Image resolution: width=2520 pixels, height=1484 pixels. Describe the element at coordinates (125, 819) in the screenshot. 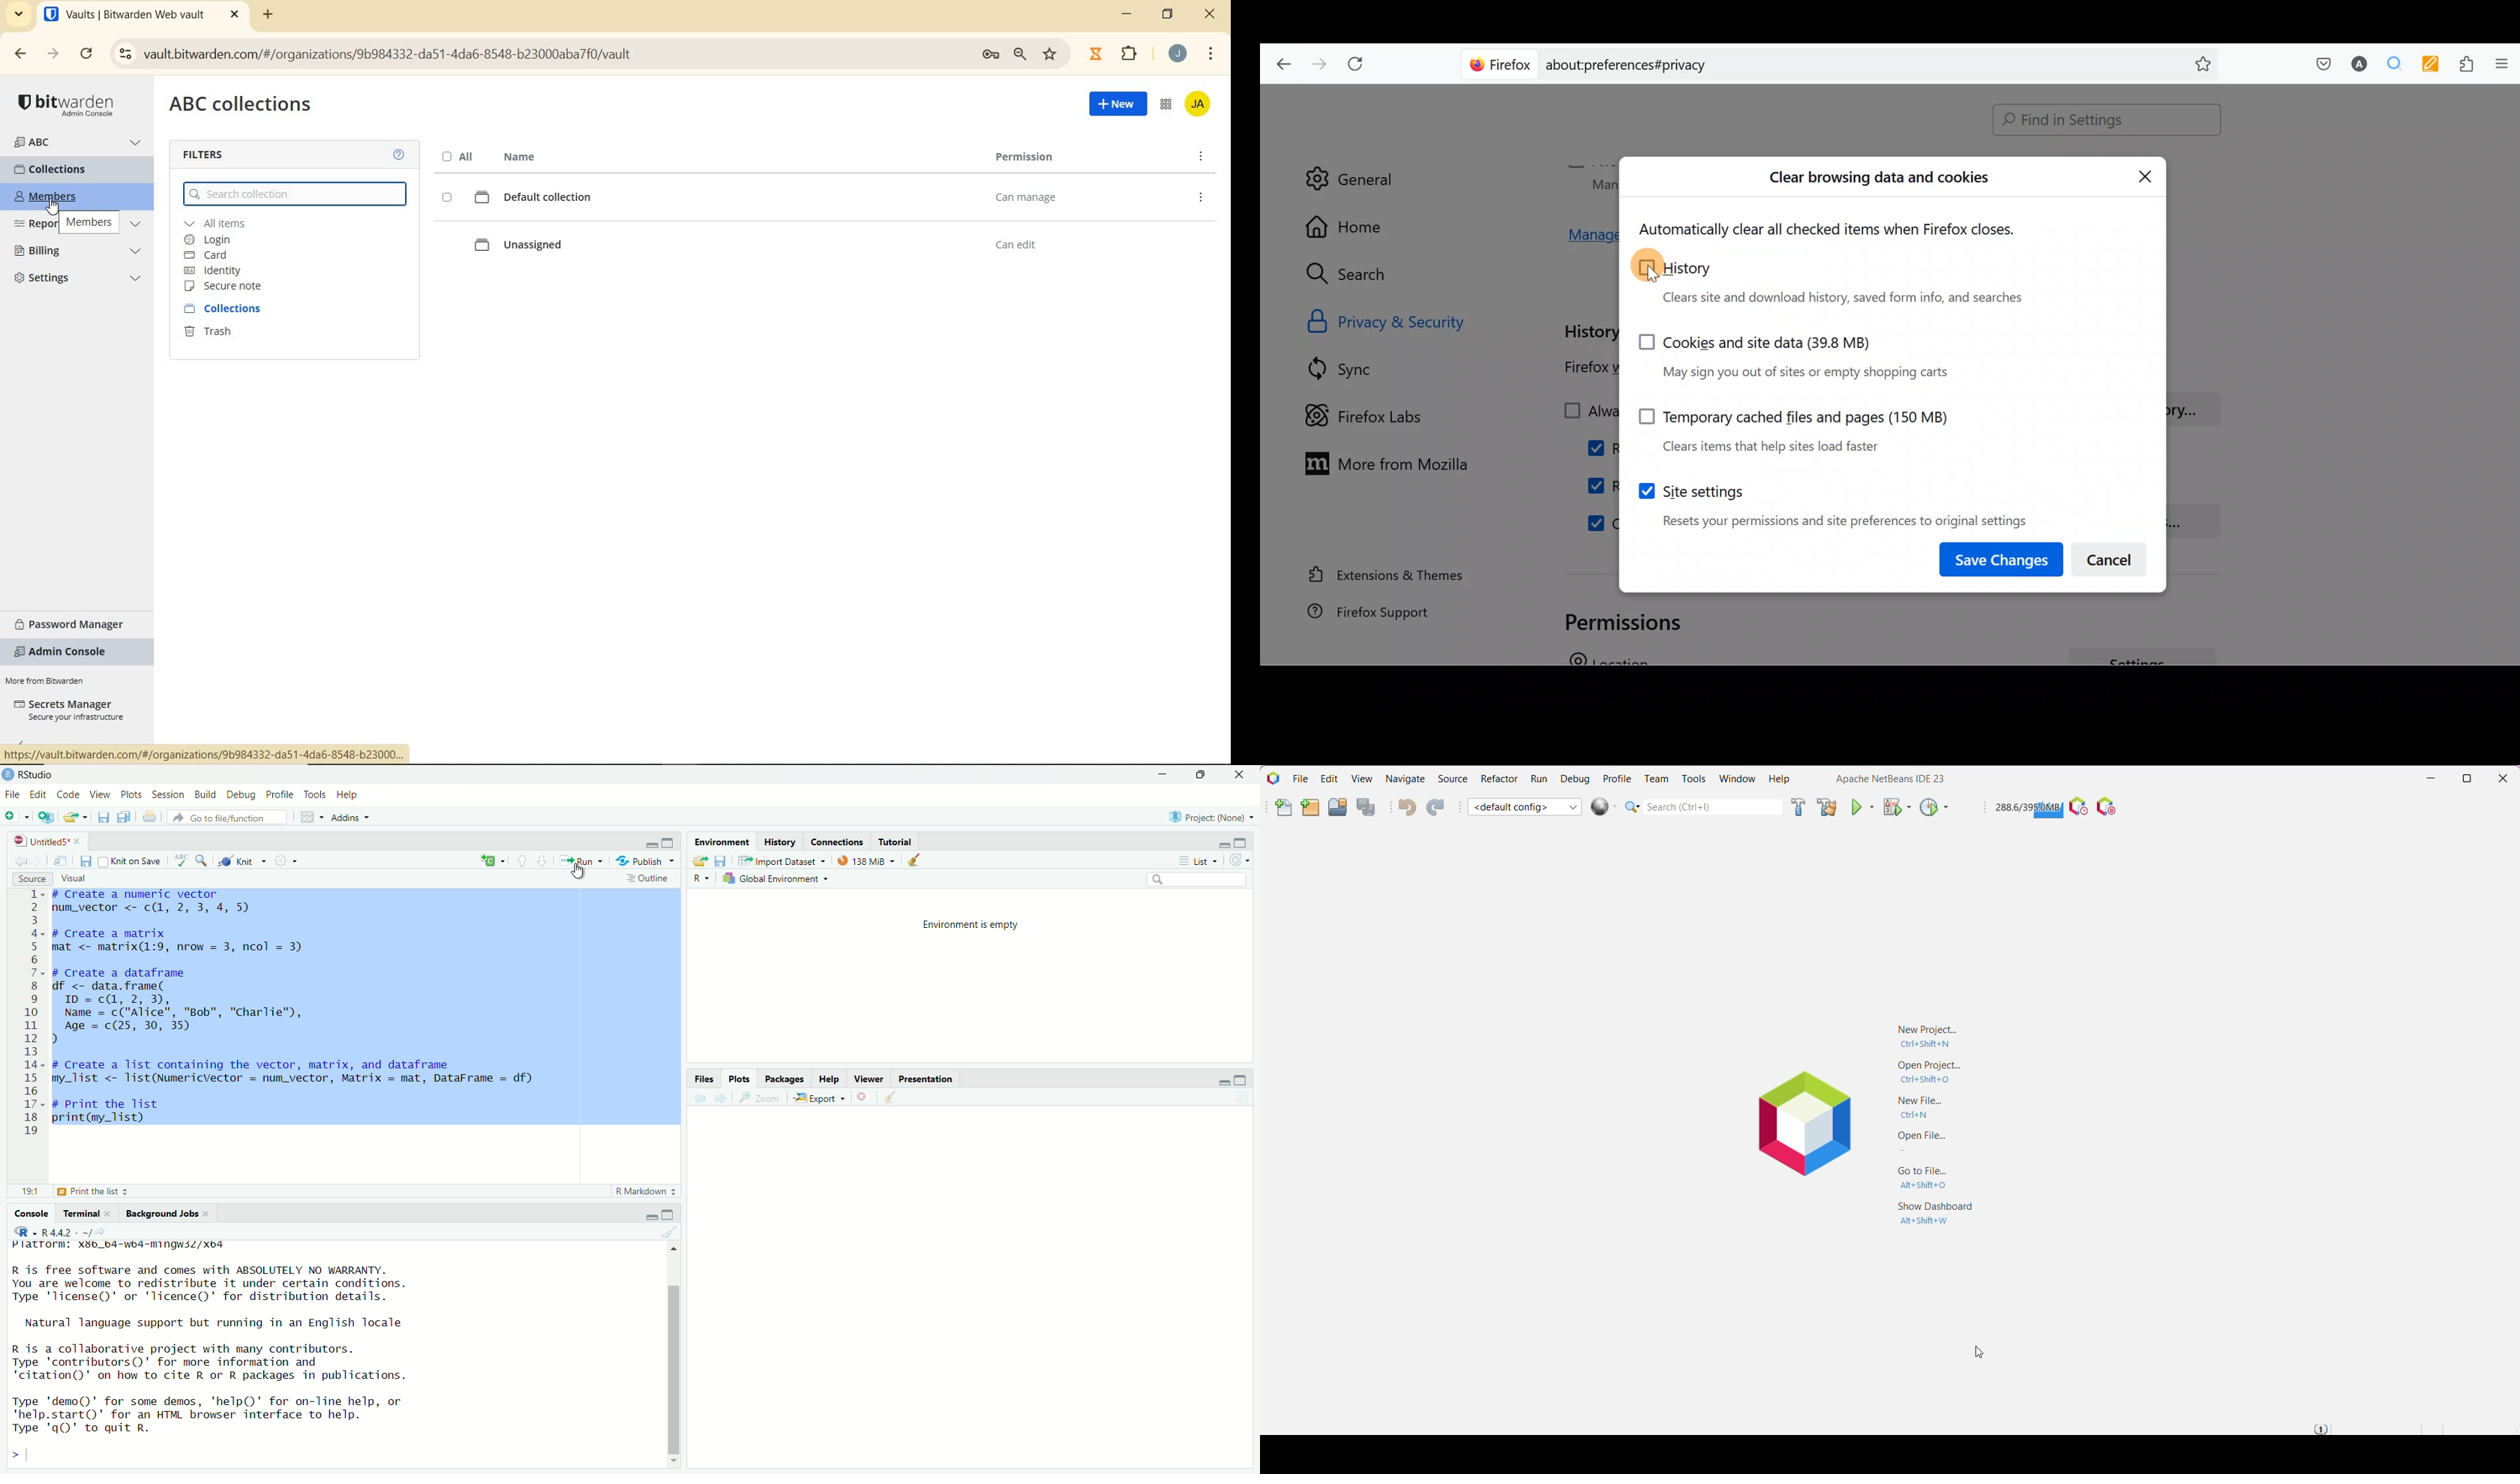

I see `copy` at that location.